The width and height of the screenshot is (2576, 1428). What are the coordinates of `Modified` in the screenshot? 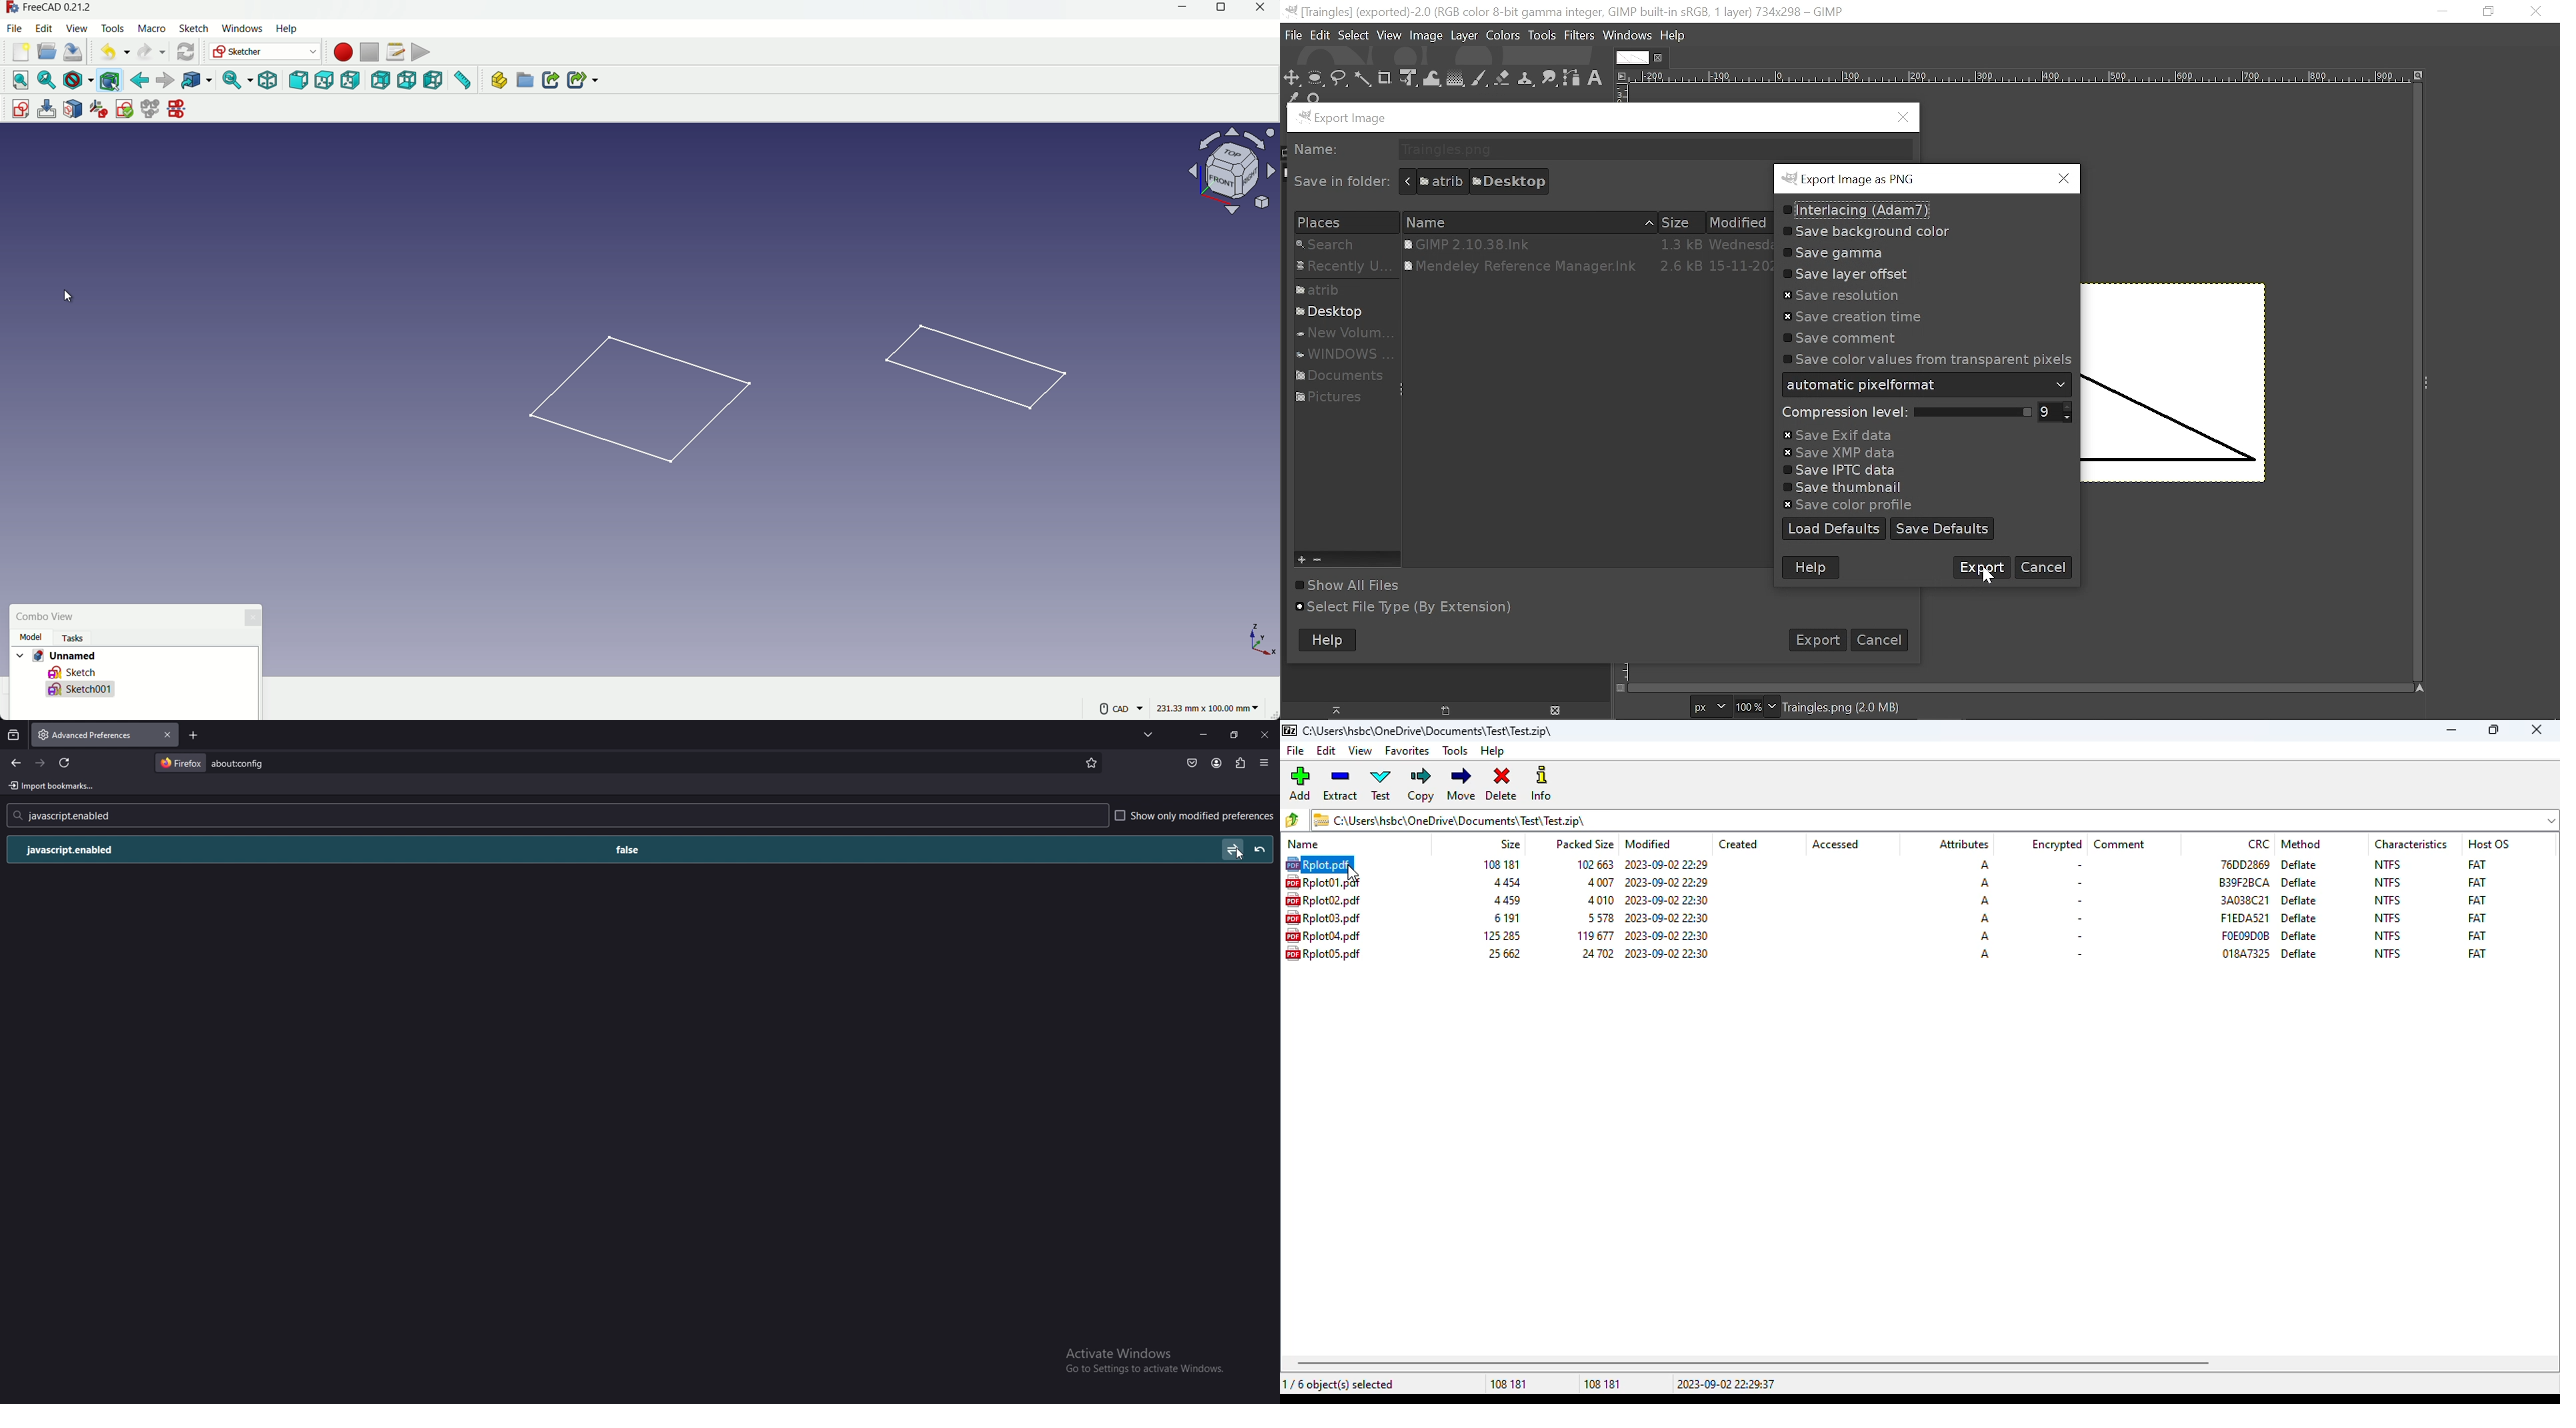 It's located at (1743, 223).